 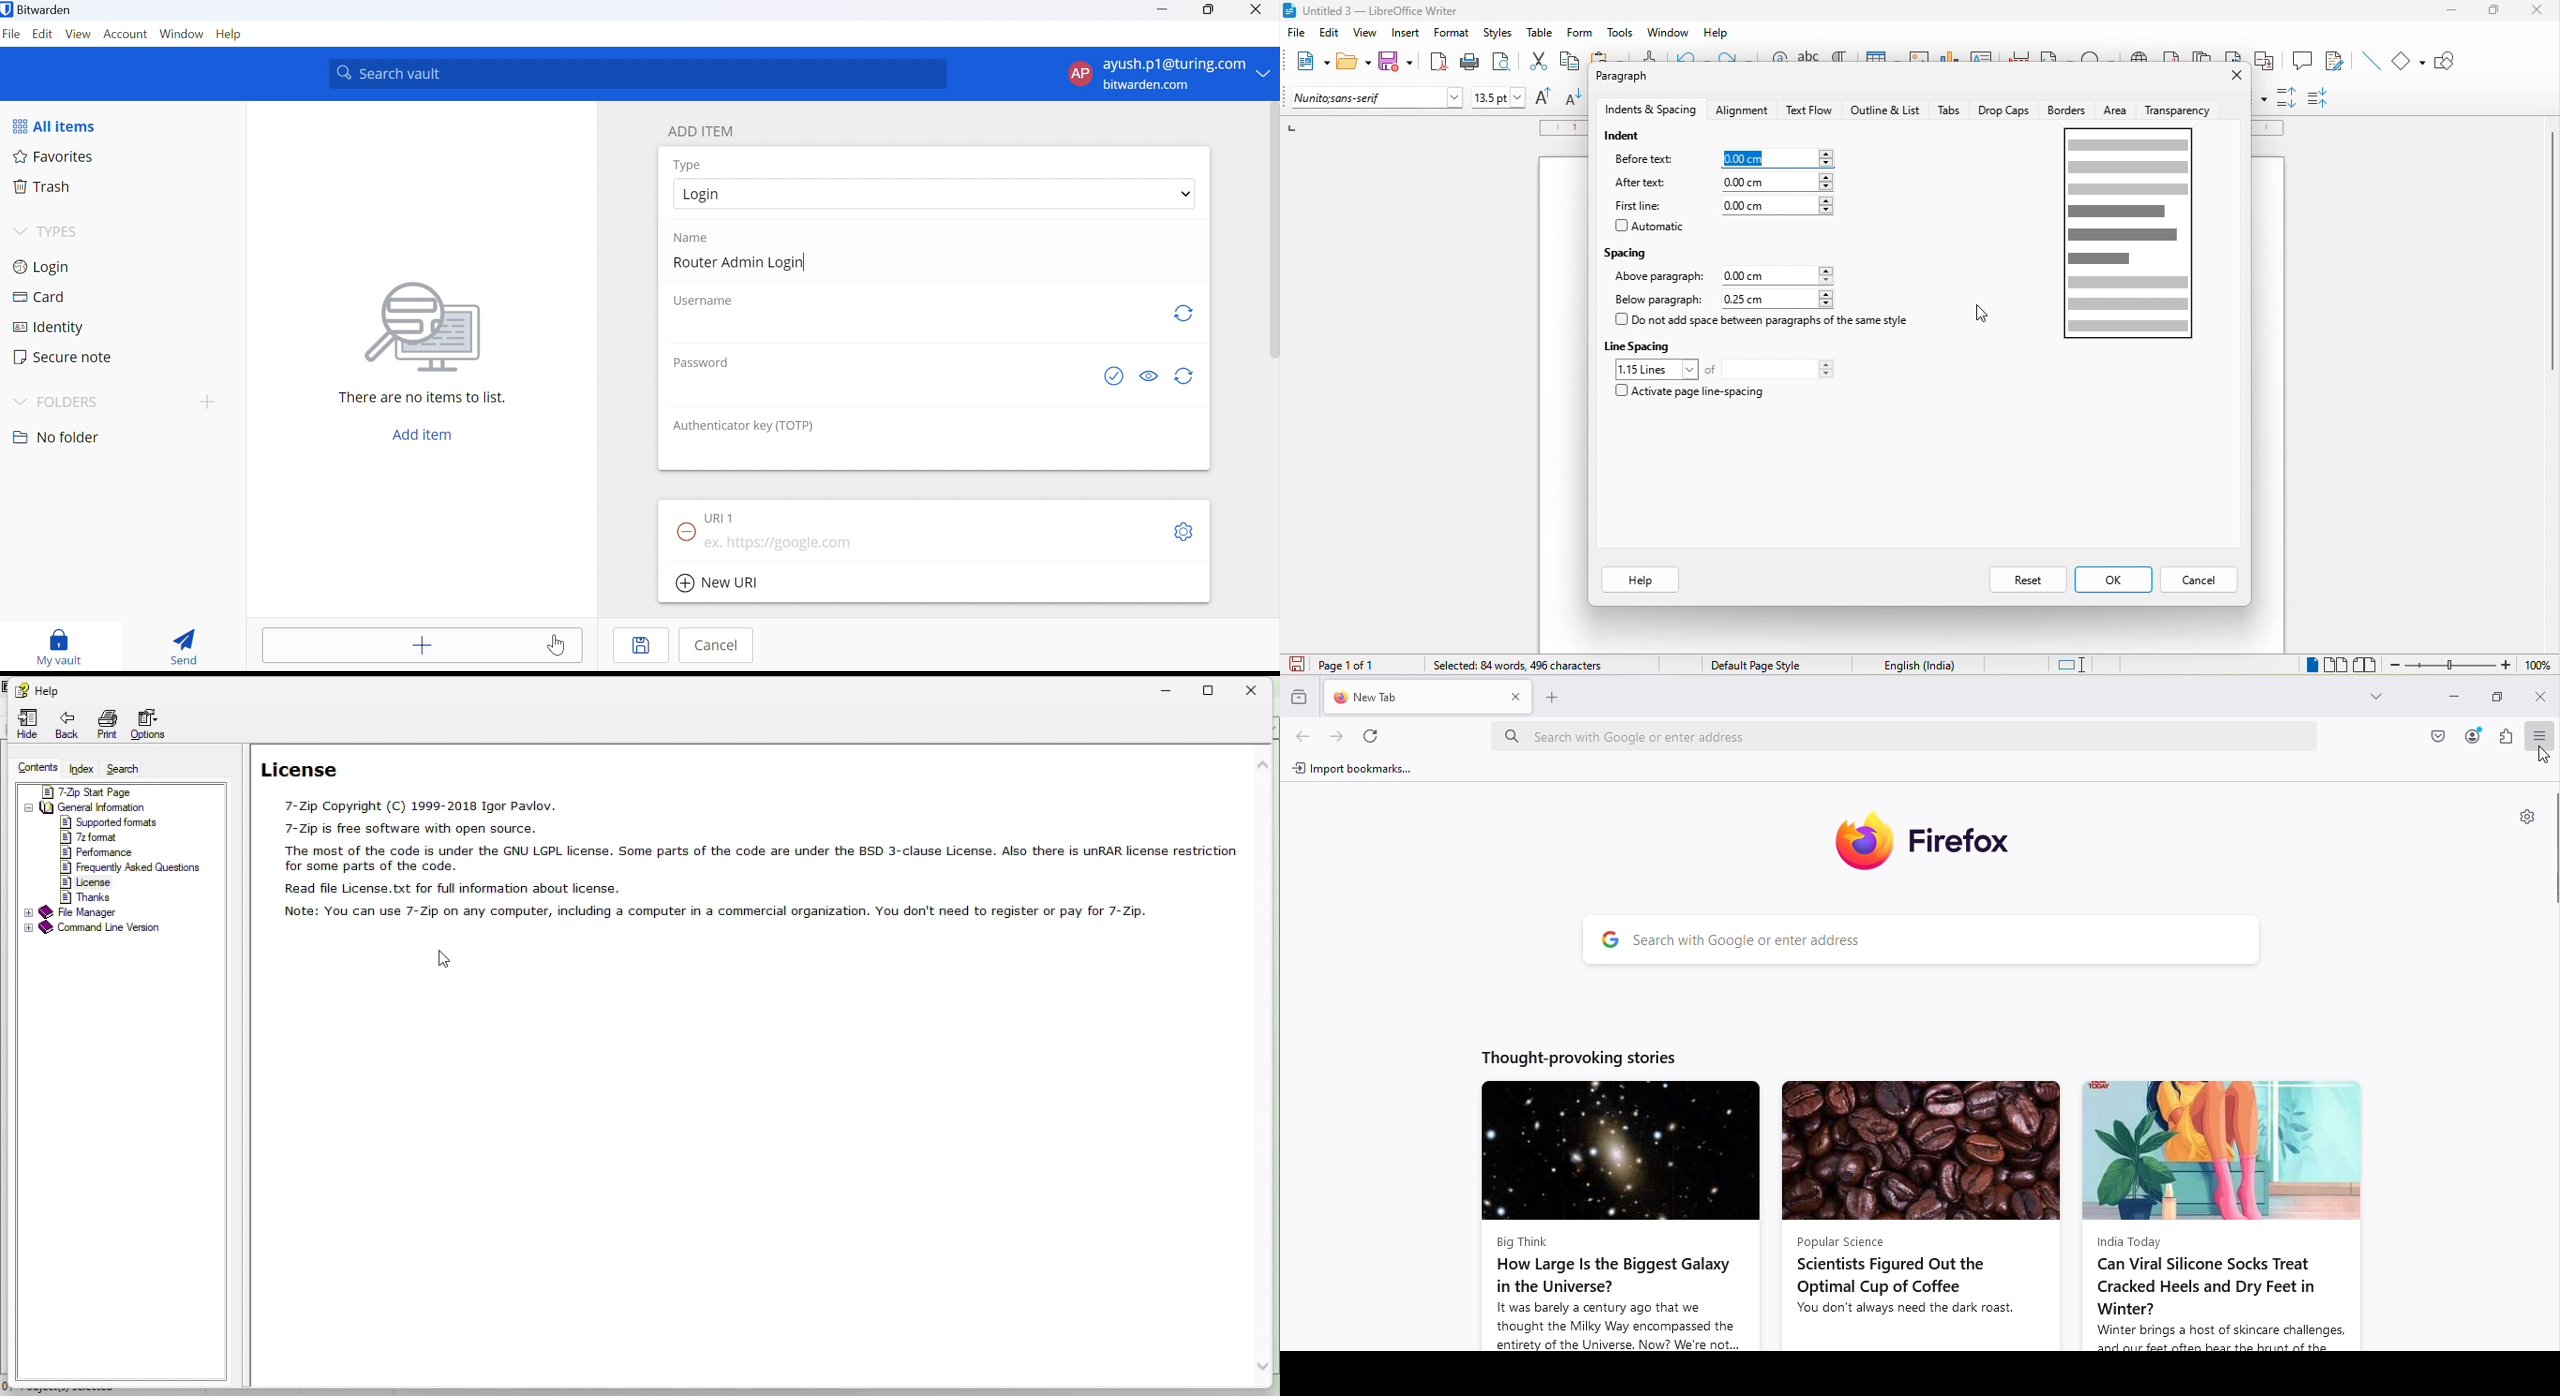 I want to click on Type, so click(x=687, y=165).